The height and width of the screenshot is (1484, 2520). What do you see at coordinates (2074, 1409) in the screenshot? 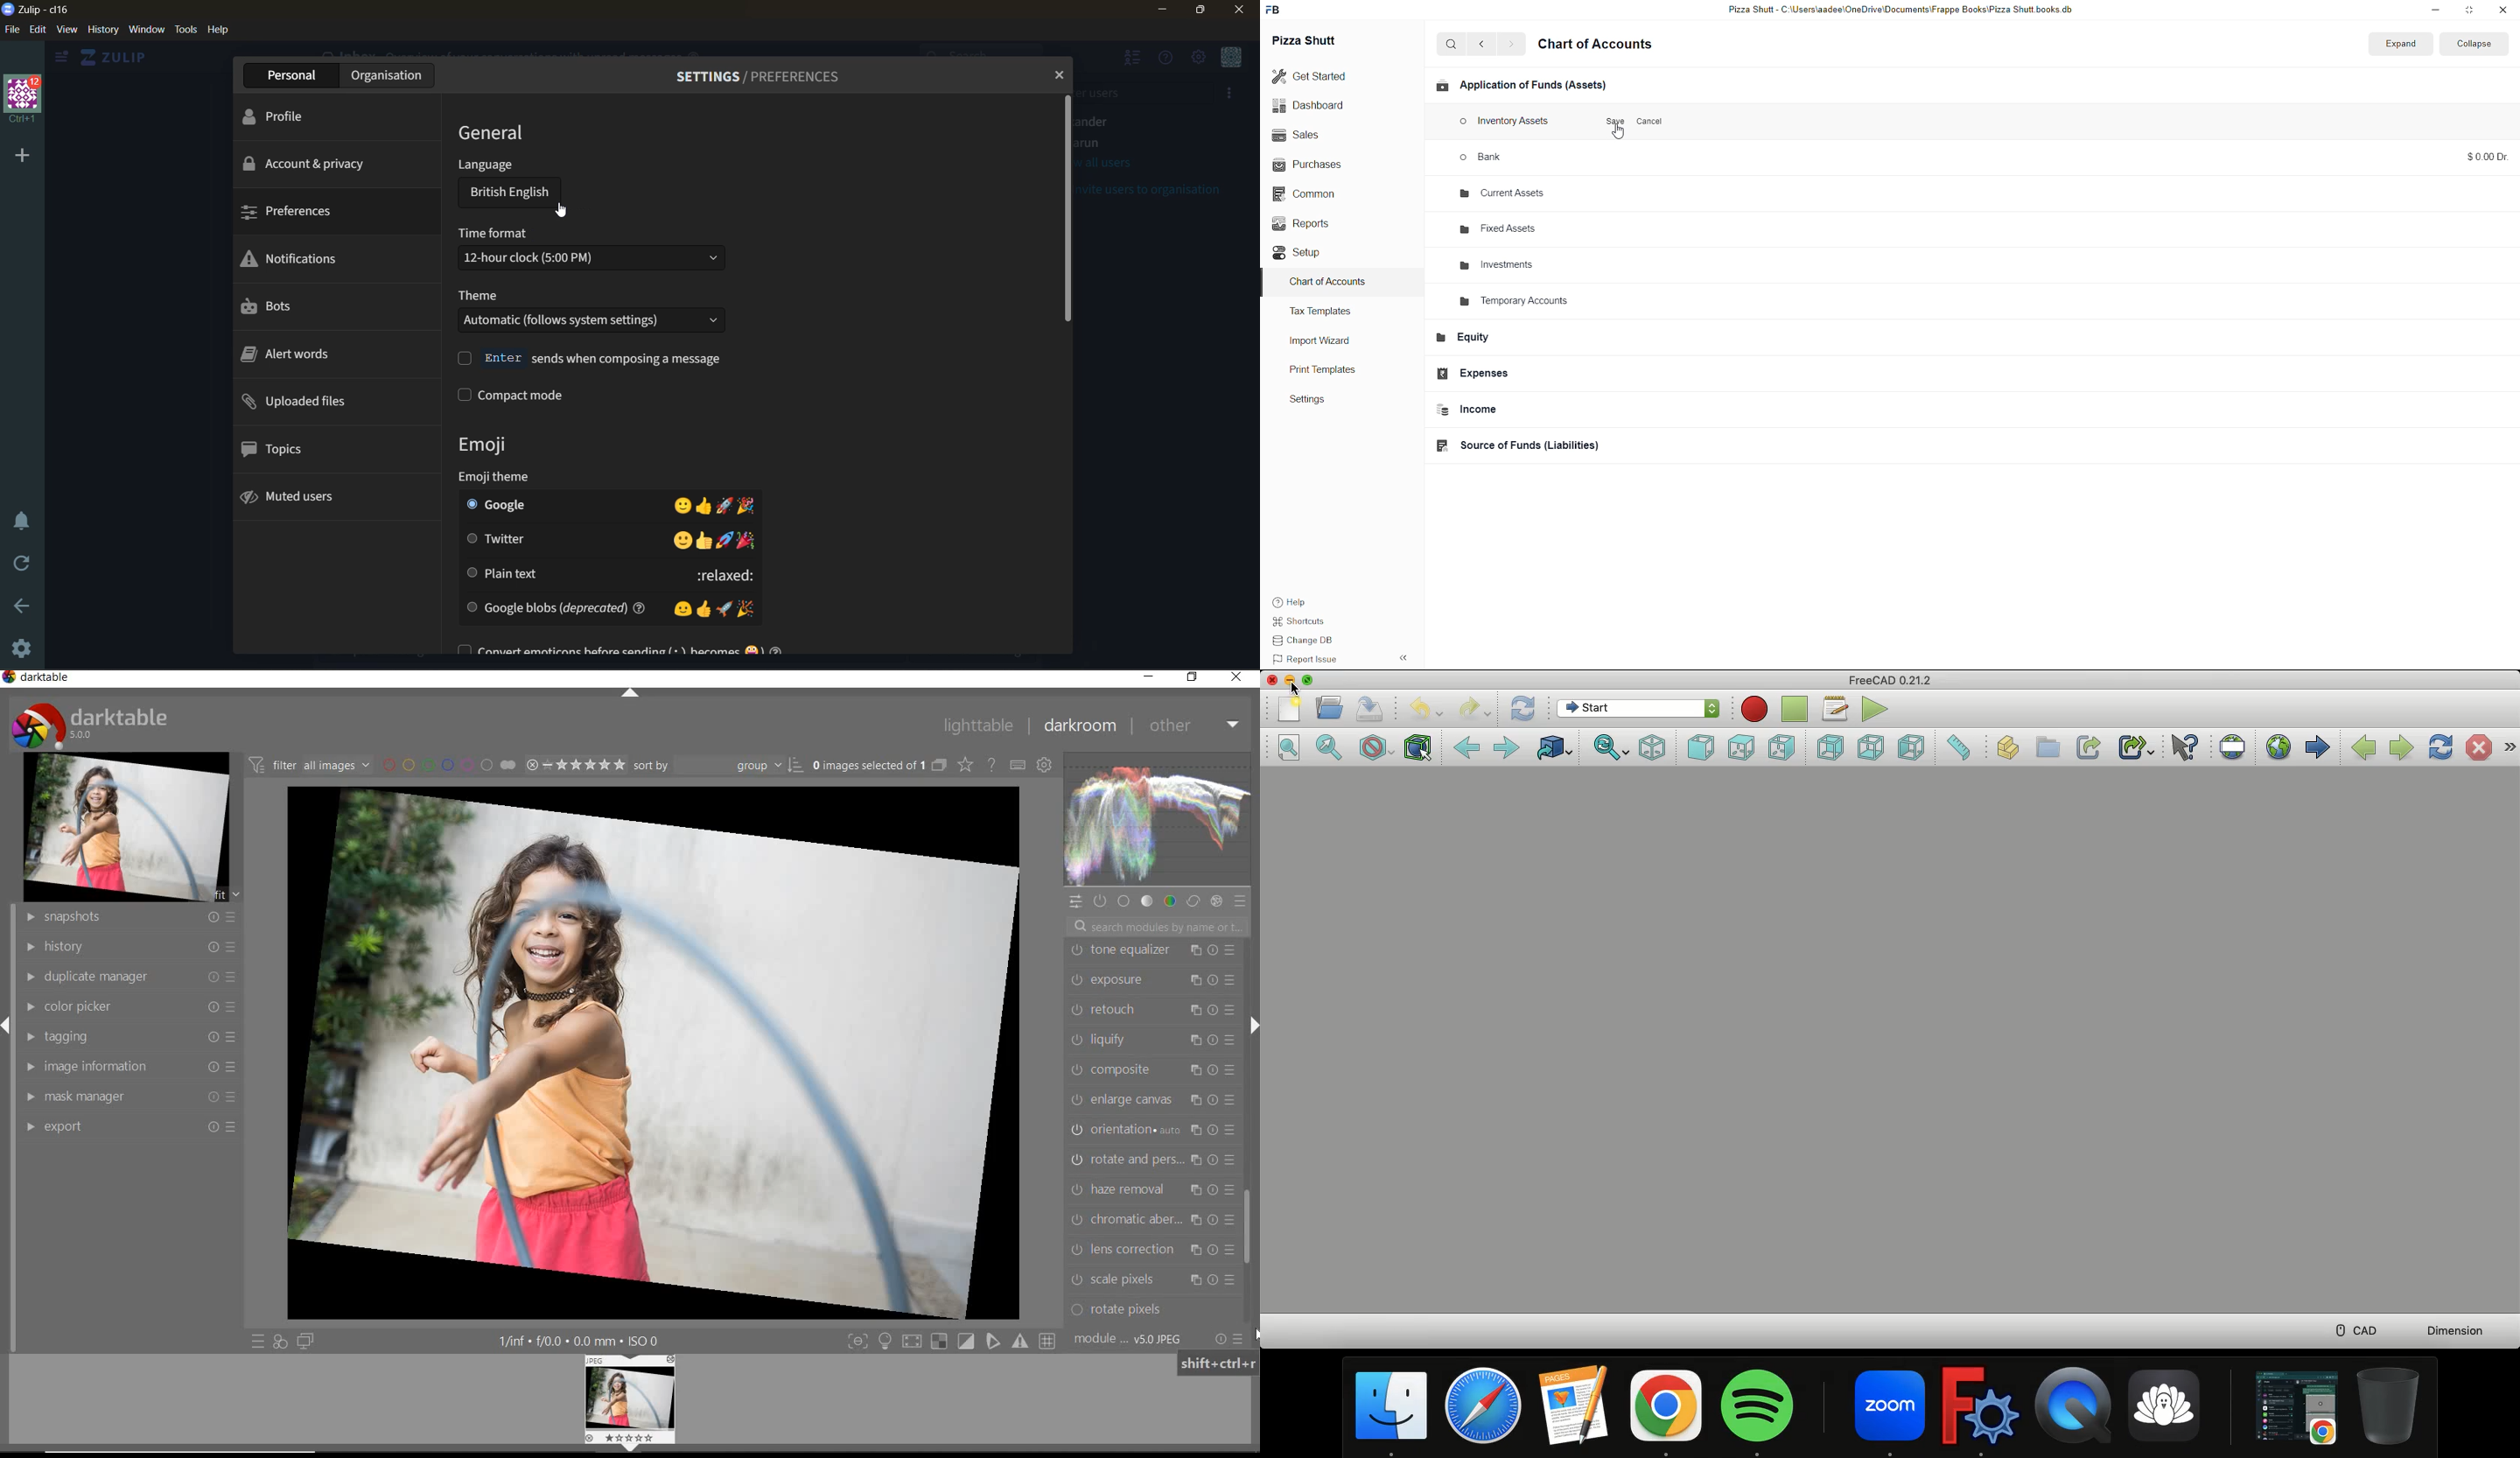
I see `Video player` at bounding box center [2074, 1409].